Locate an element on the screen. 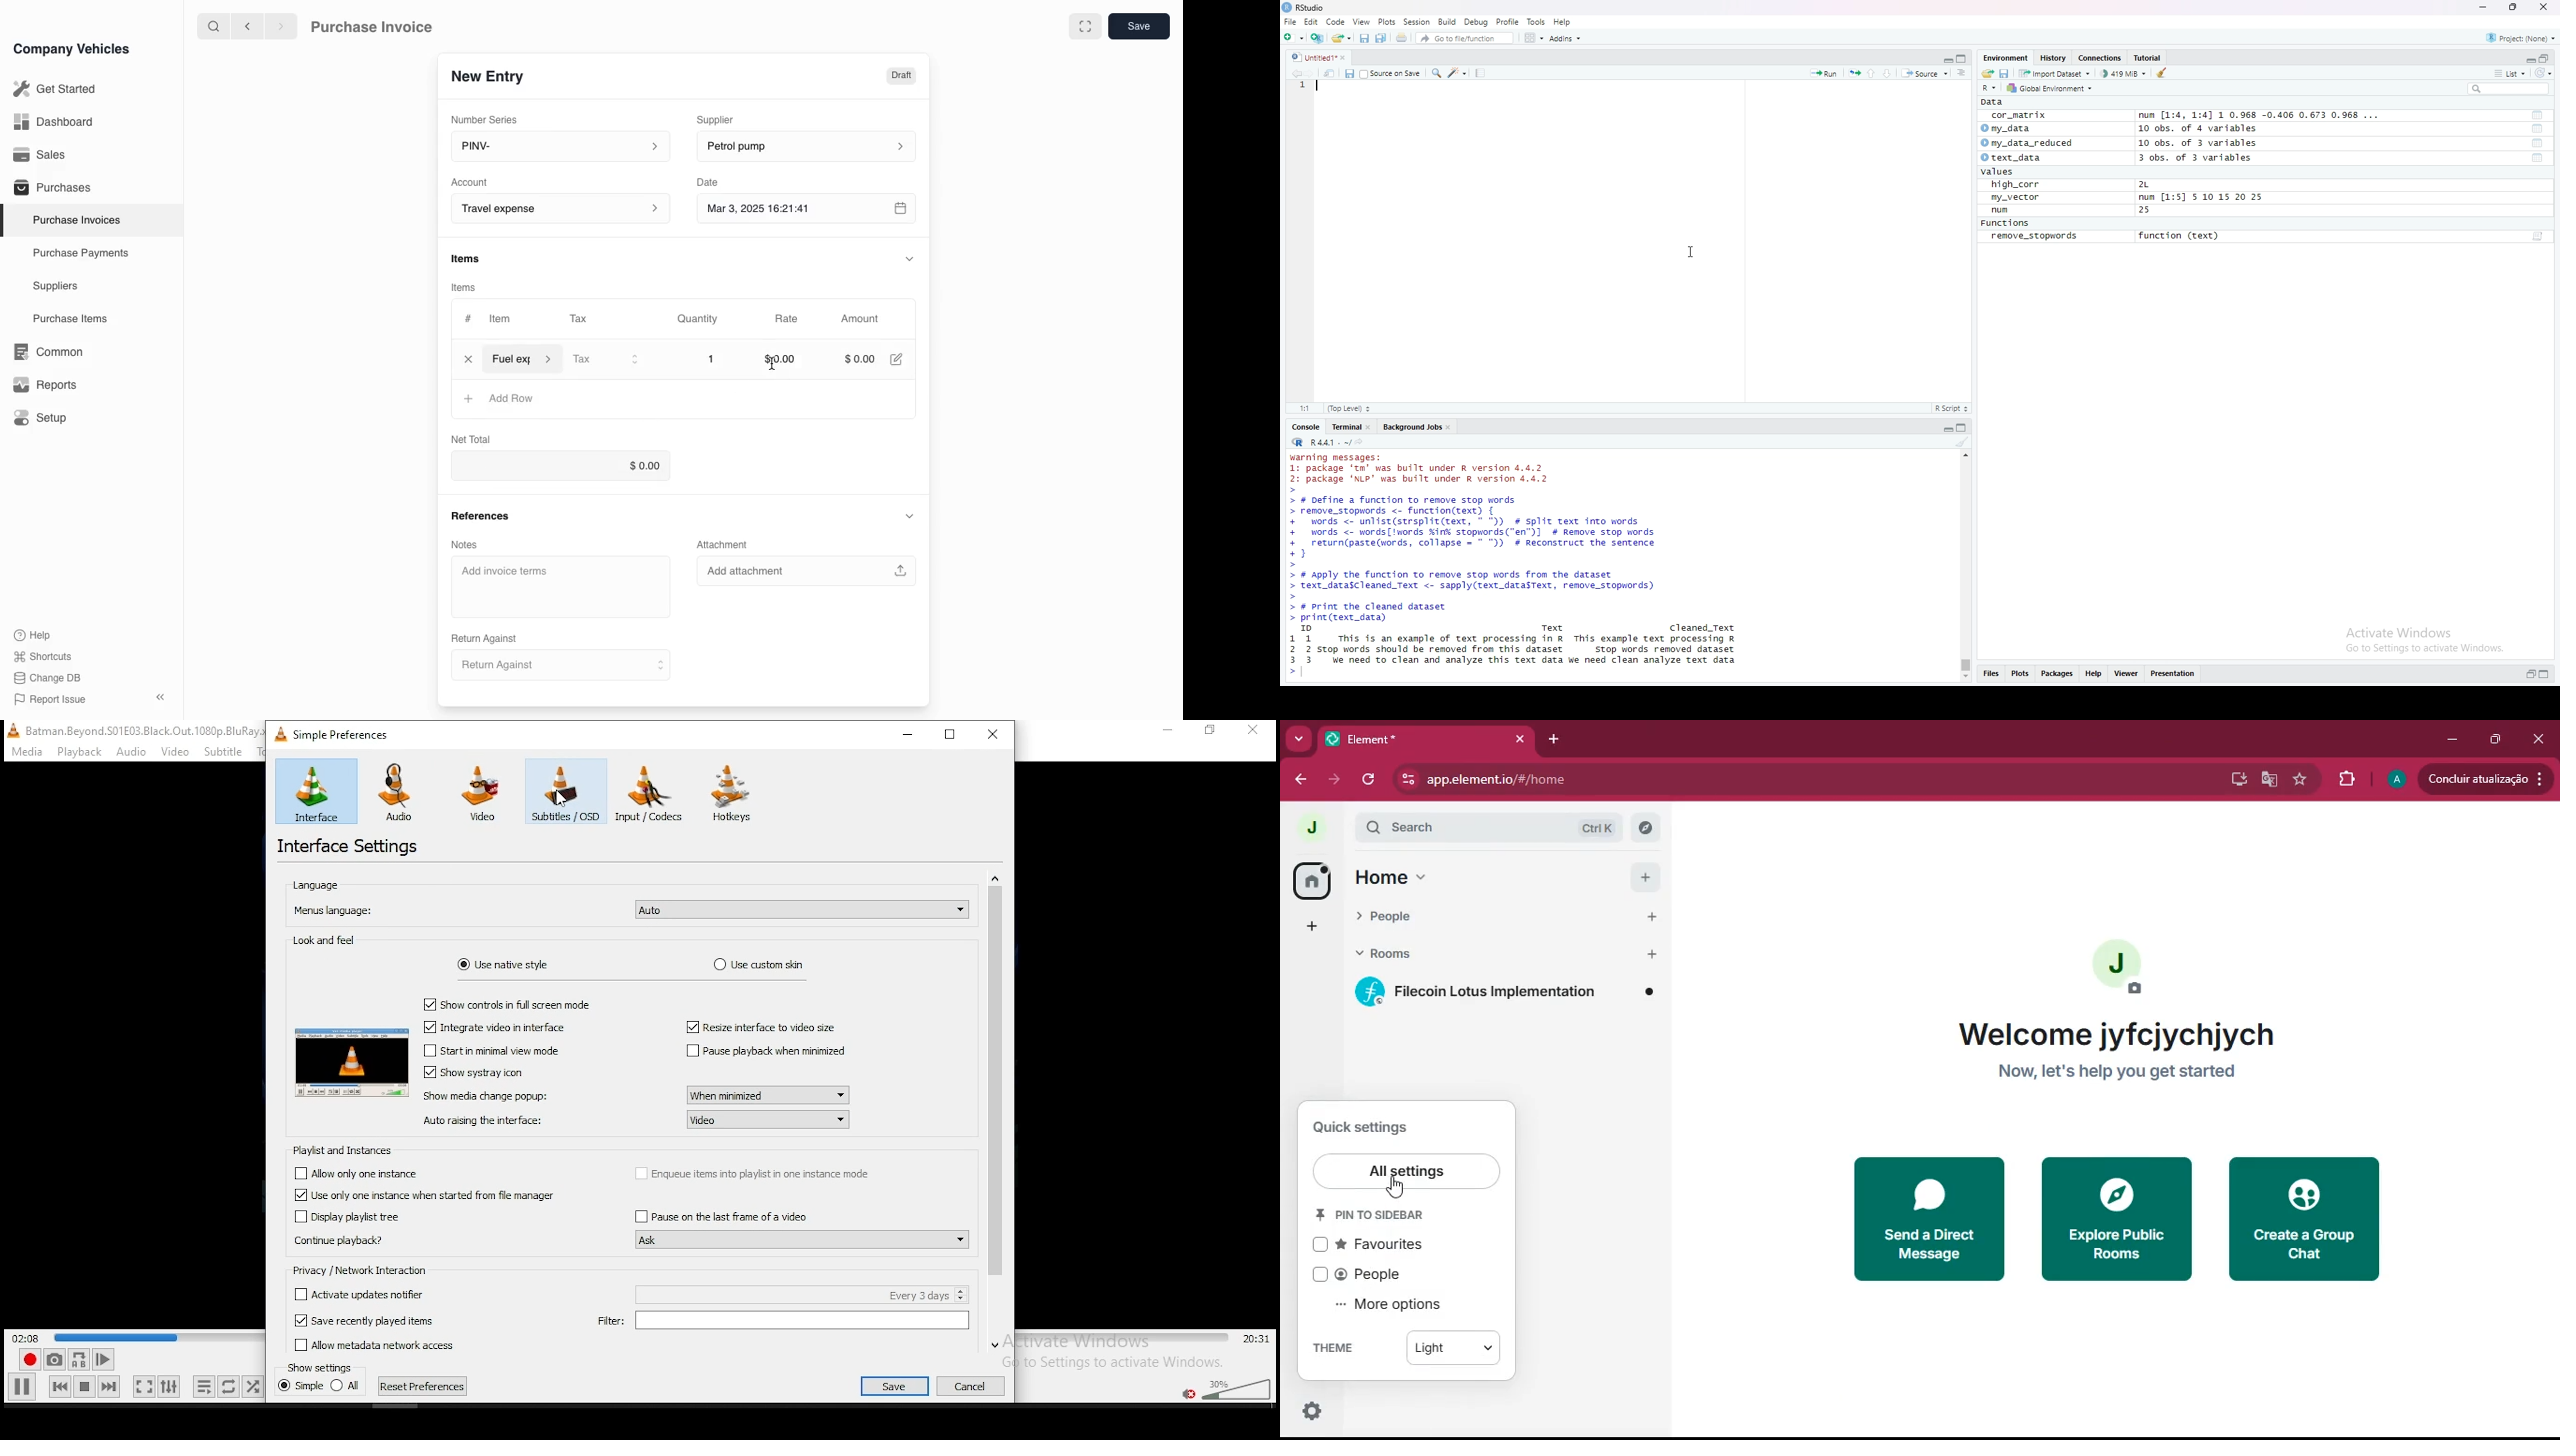 This screenshot has height=1456, width=2576. Files is located at coordinates (1988, 675).